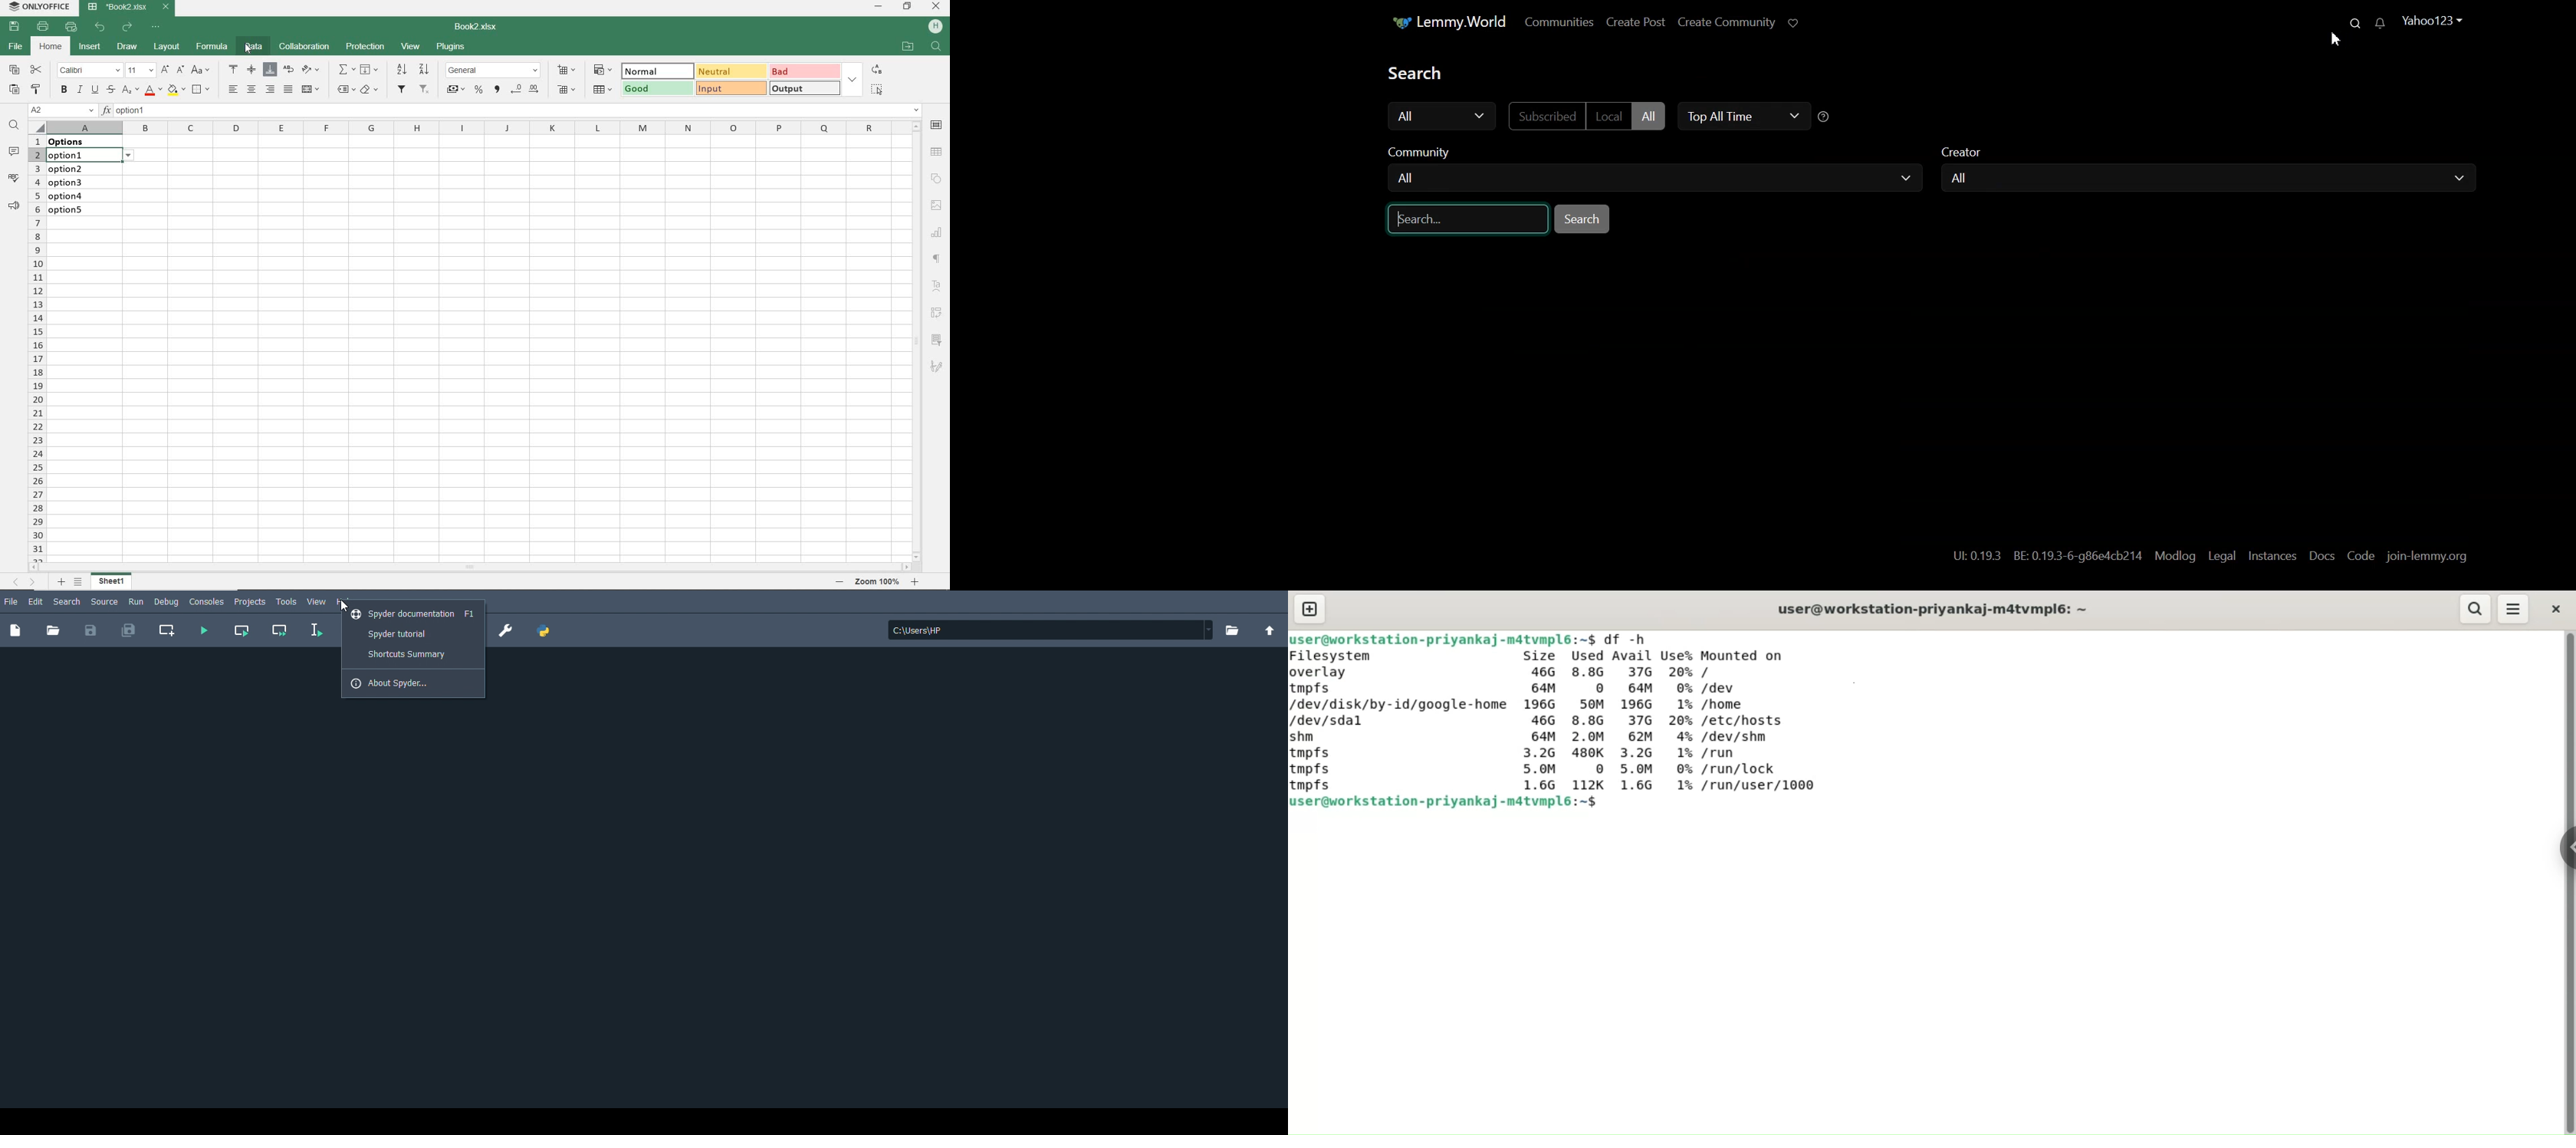 The width and height of the screenshot is (2576, 1148). What do you see at coordinates (2221, 555) in the screenshot?
I see `Legal` at bounding box center [2221, 555].